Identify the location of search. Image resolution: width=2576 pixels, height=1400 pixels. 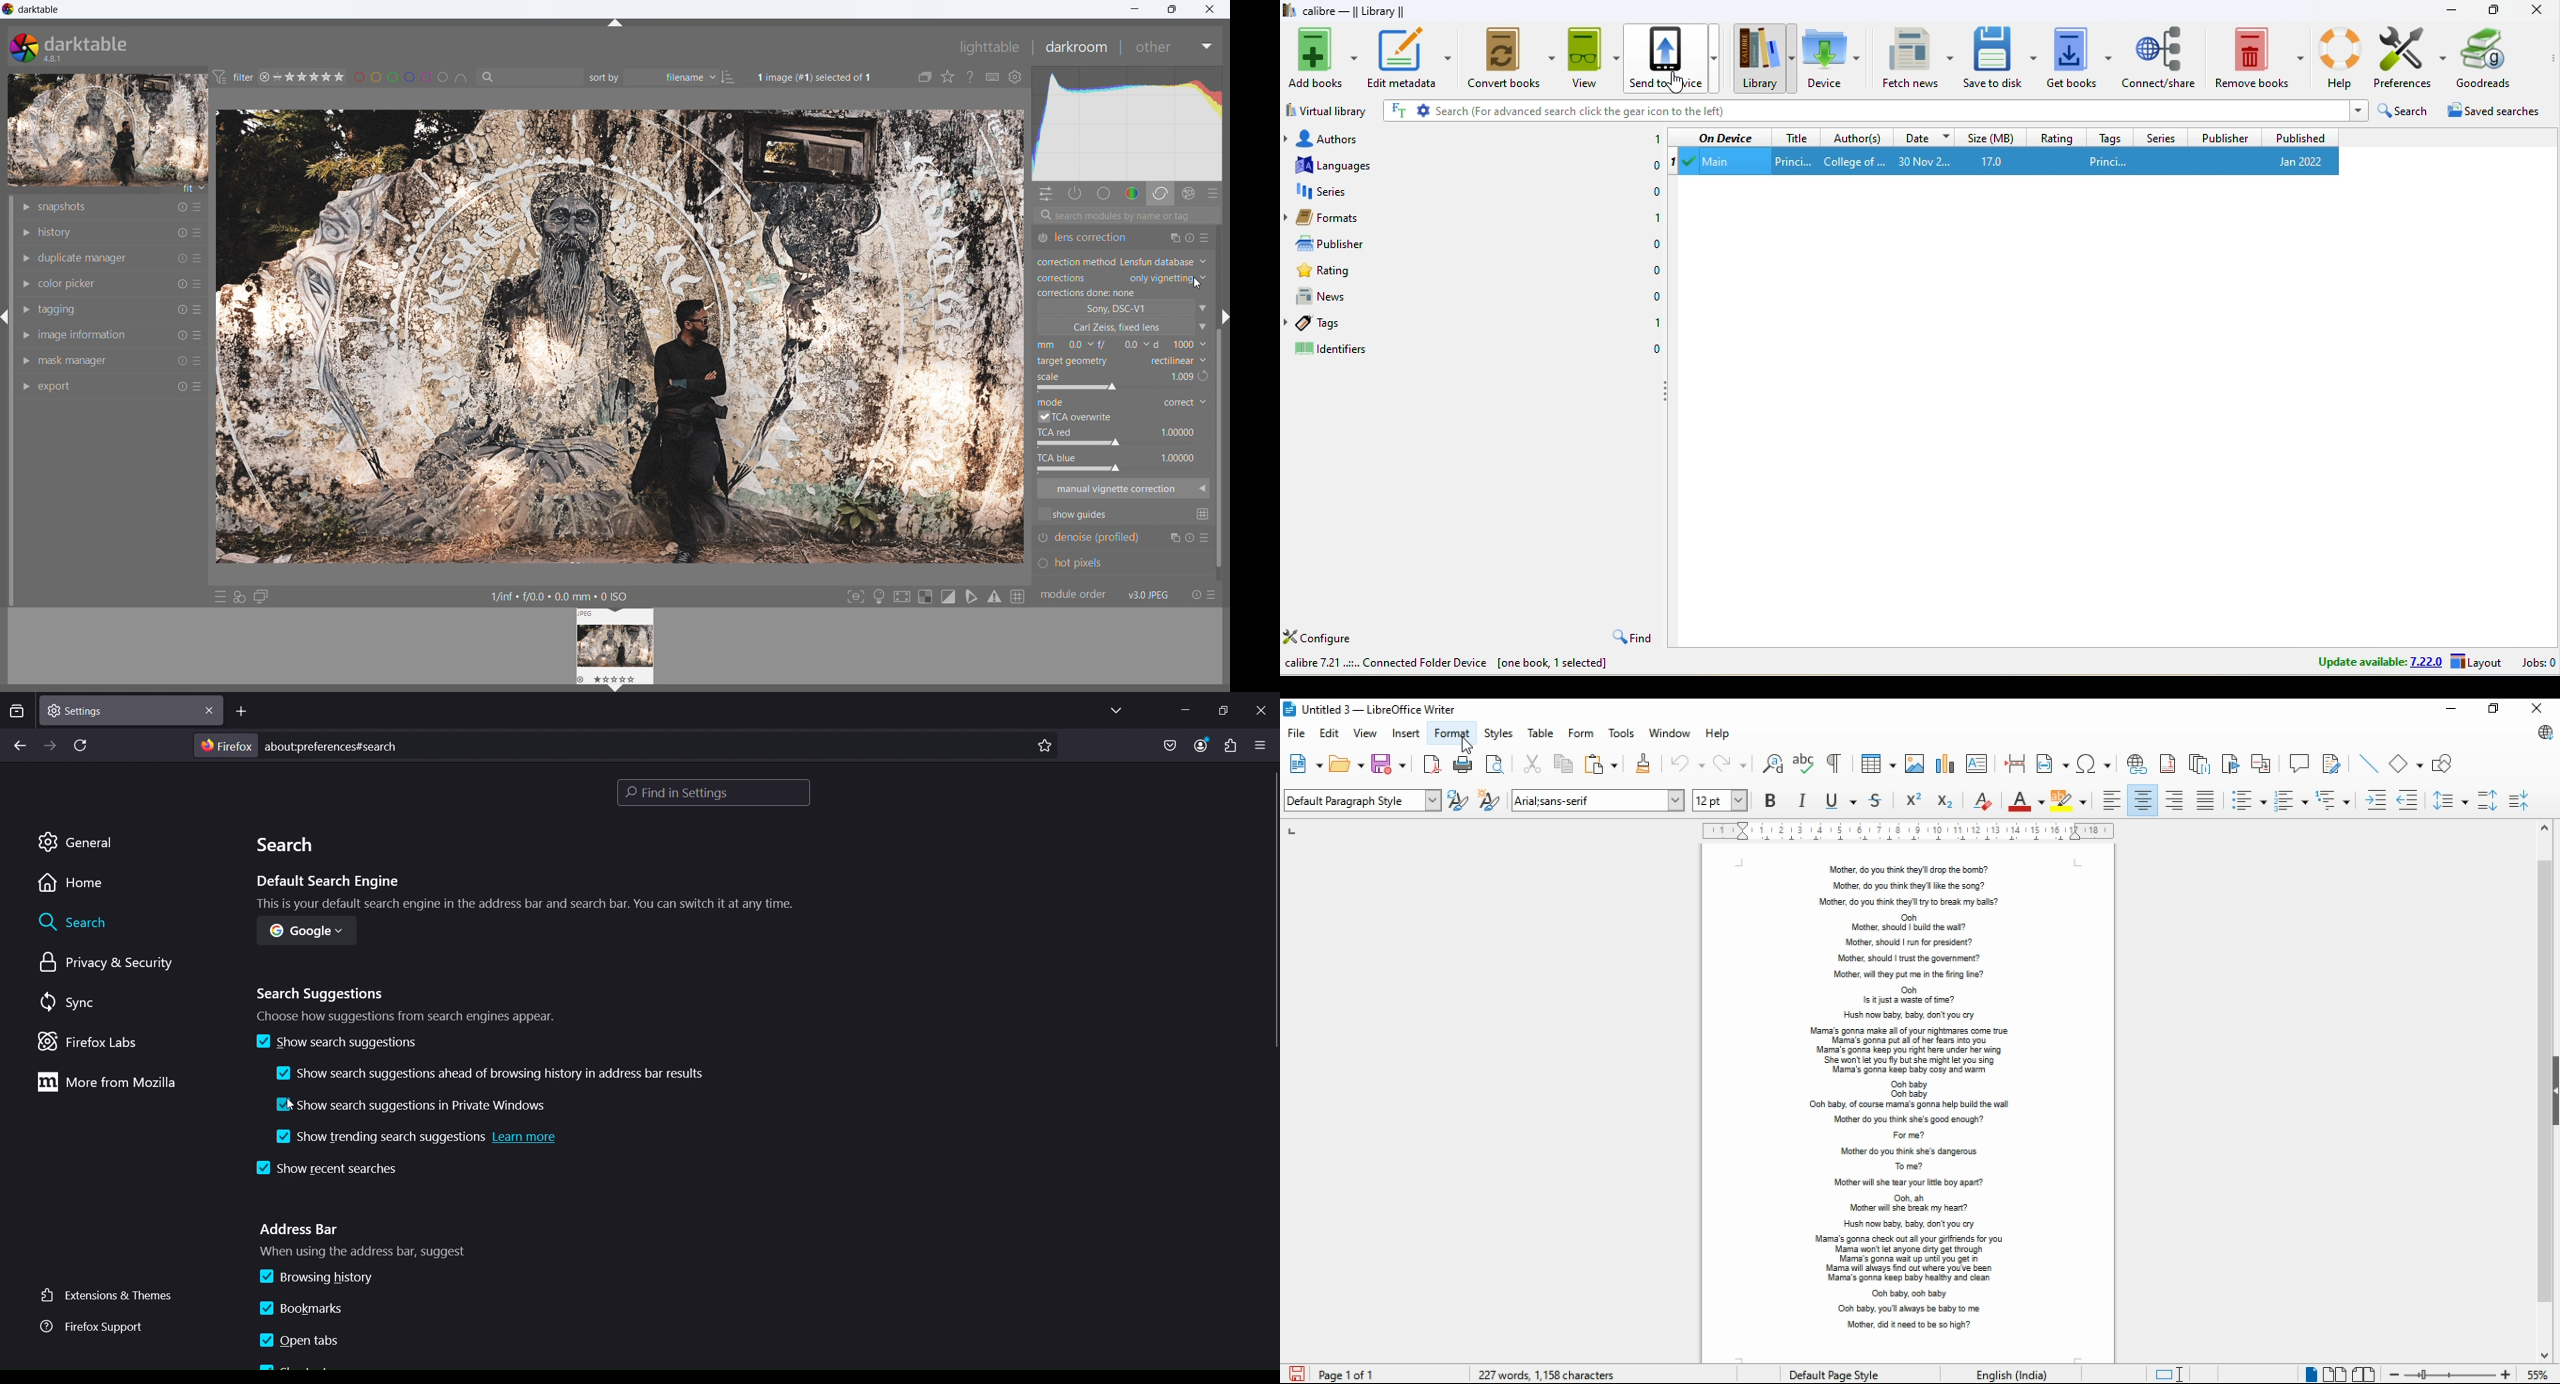
(289, 848).